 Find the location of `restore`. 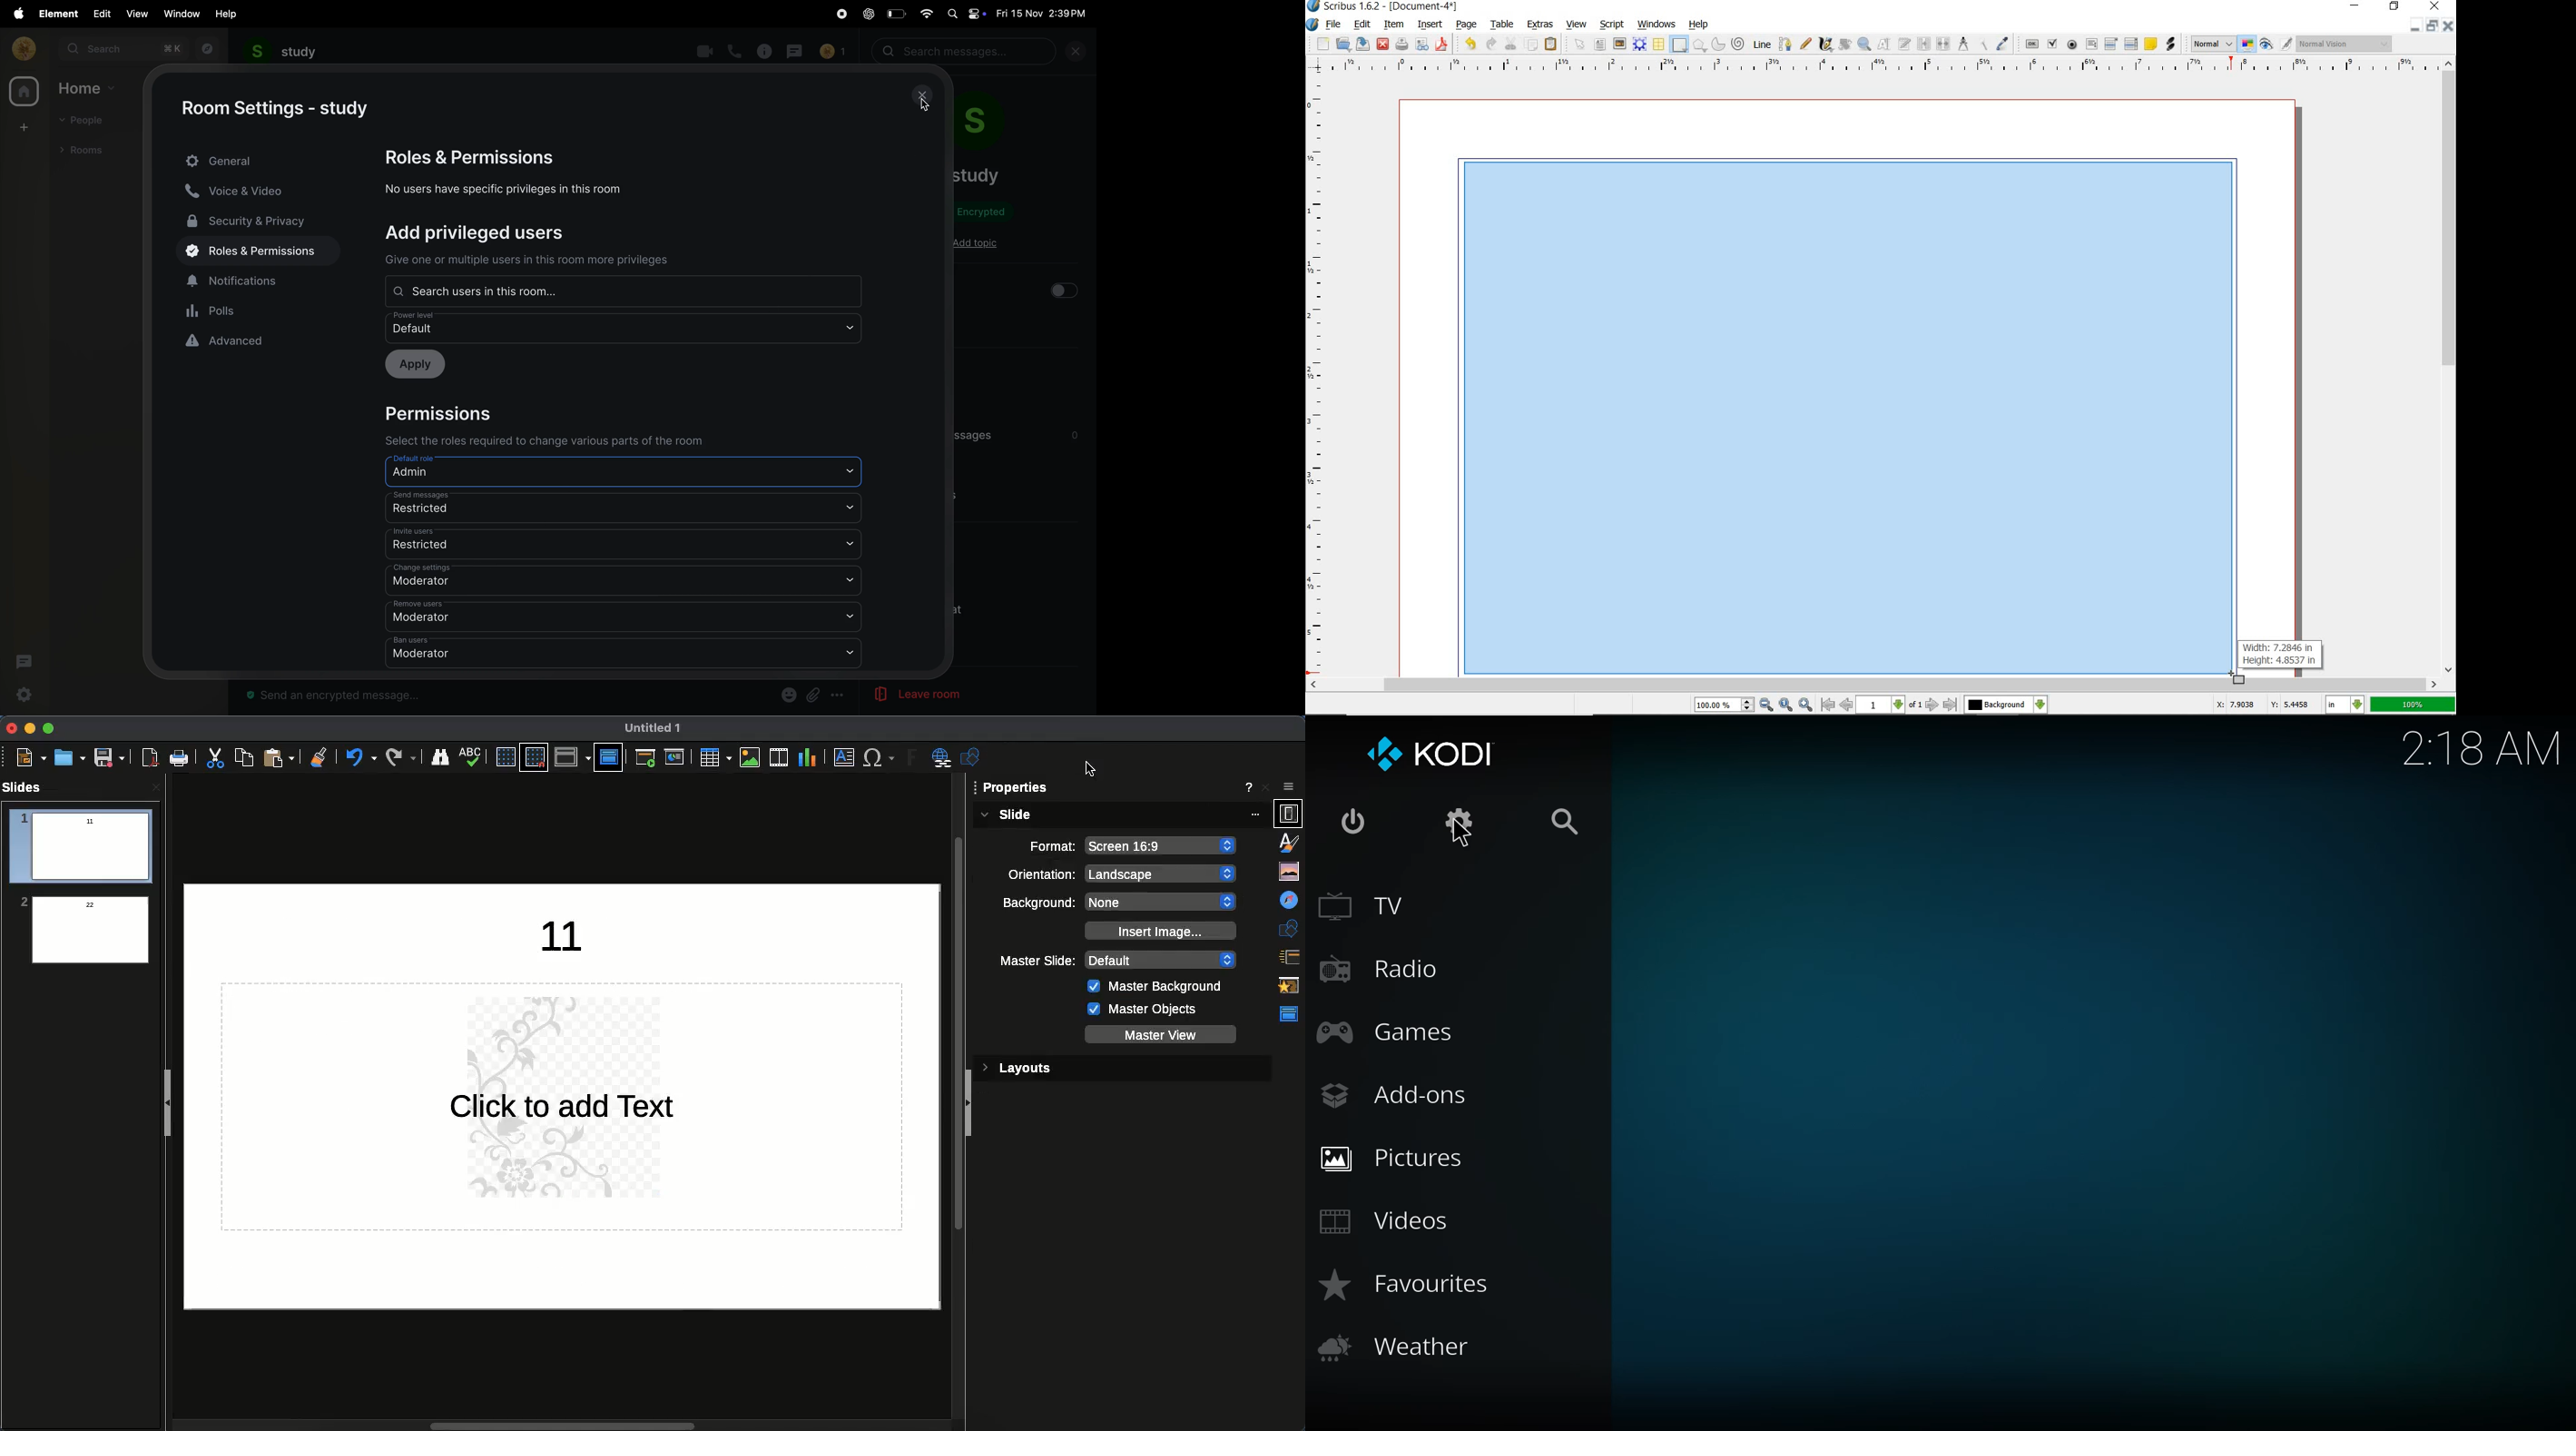

restore is located at coordinates (2432, 26).